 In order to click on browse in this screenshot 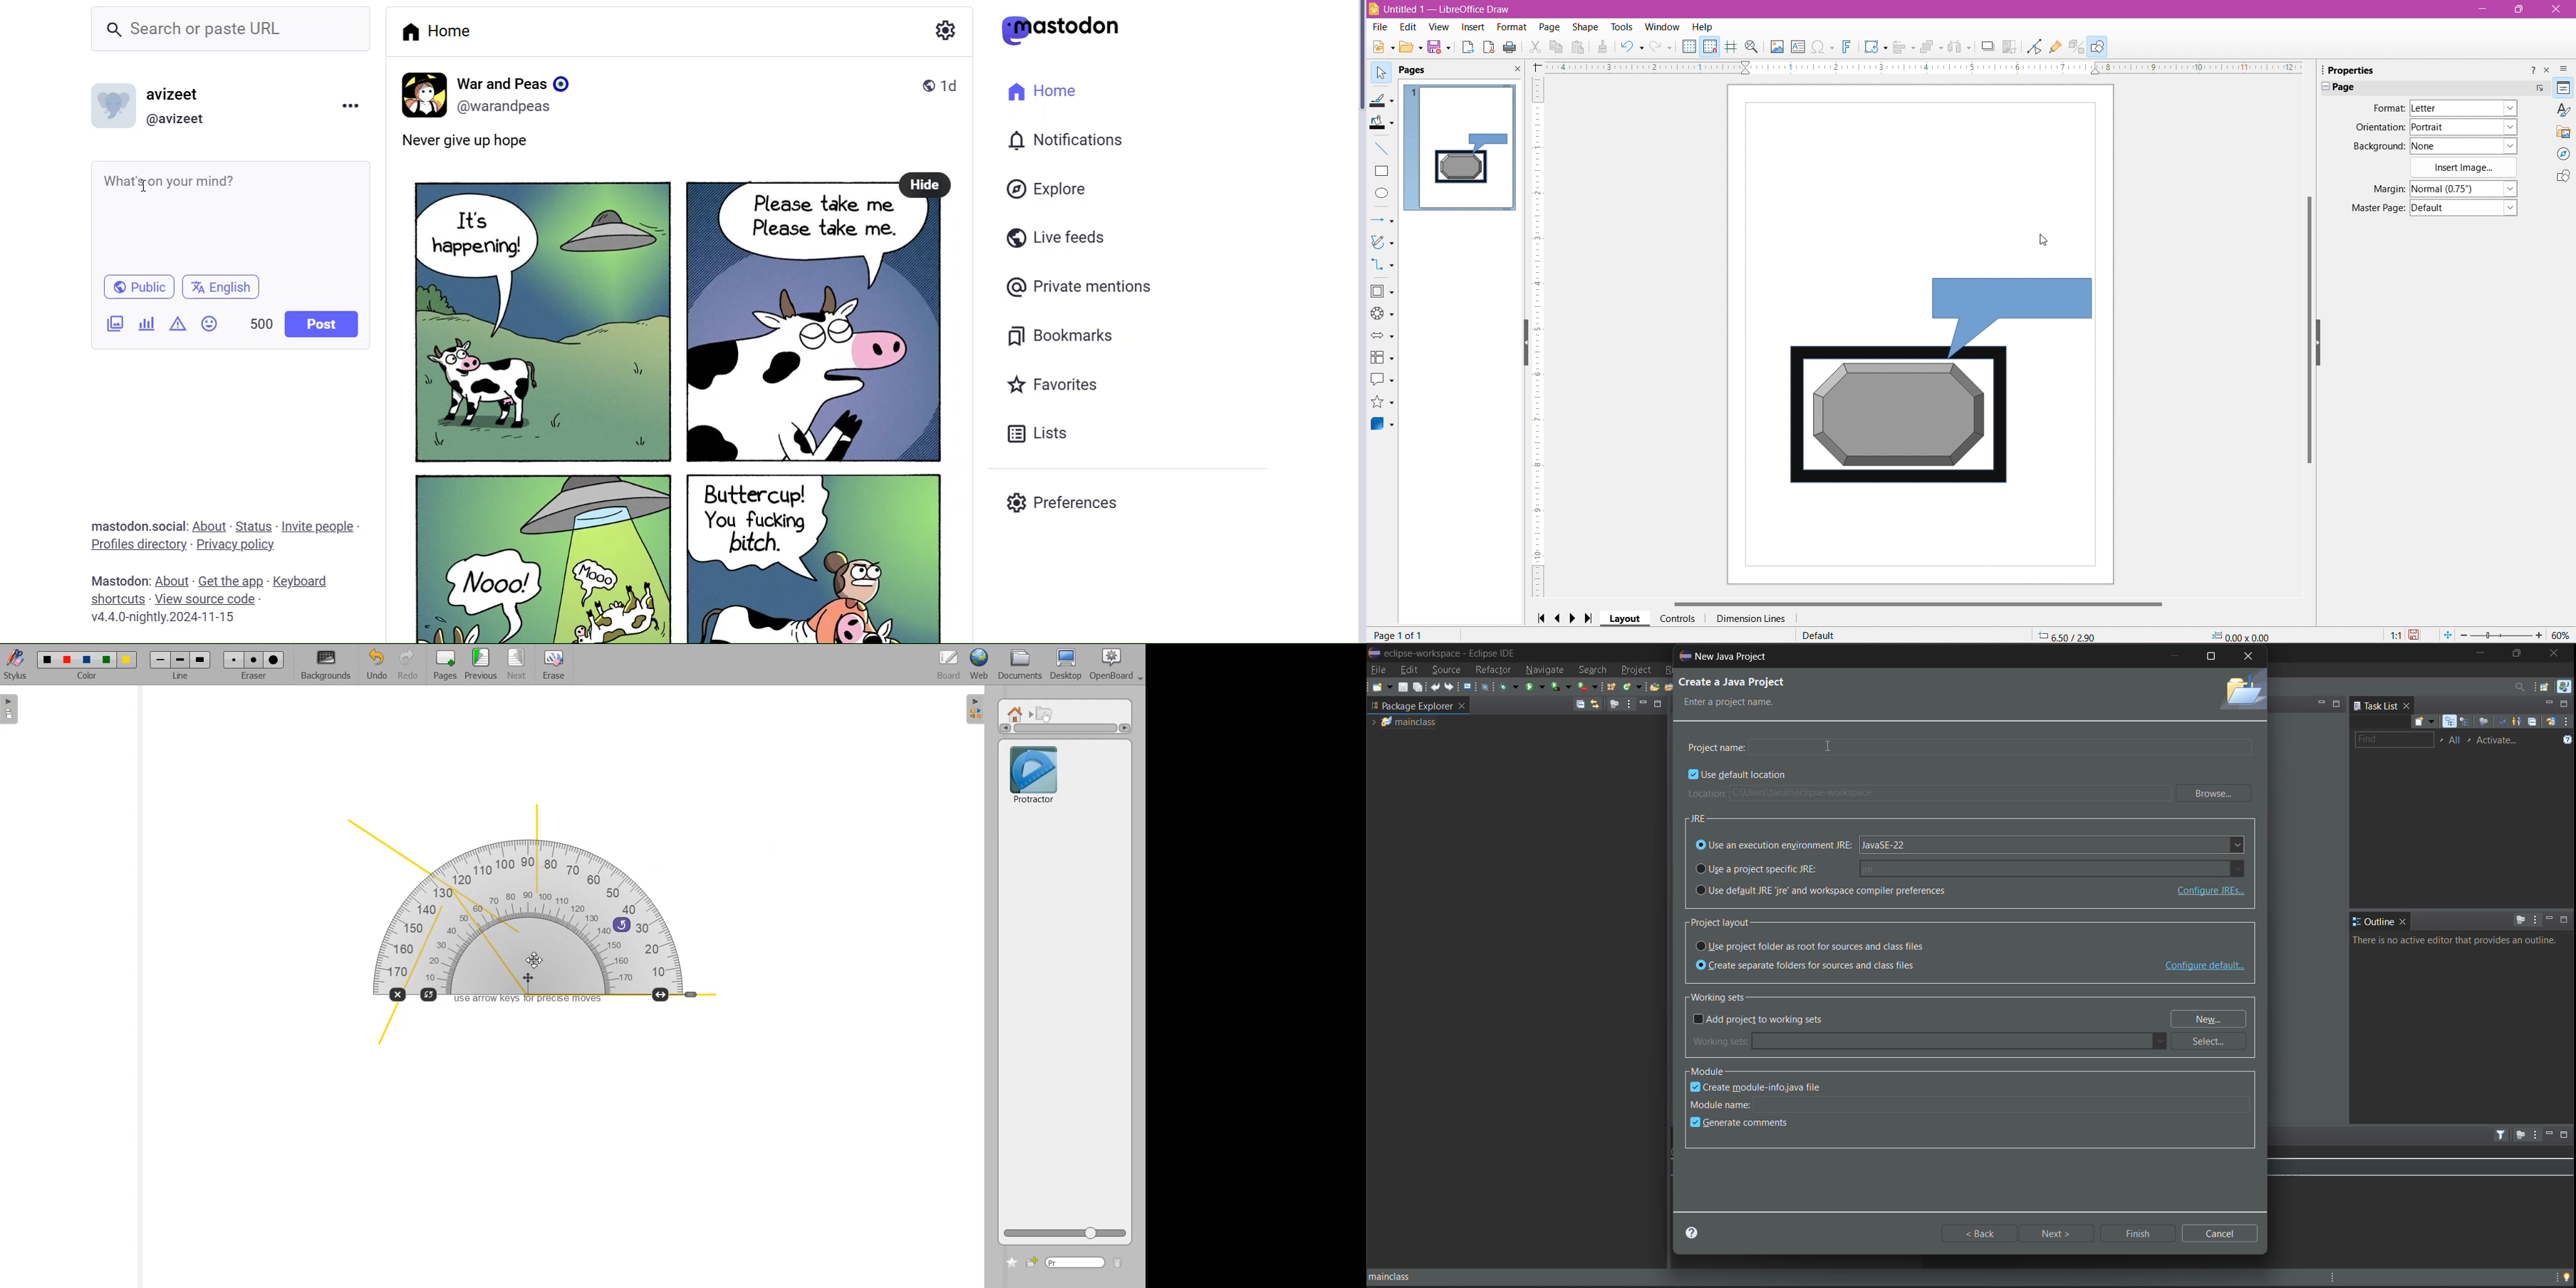, I will do `click(2216, 794)`.